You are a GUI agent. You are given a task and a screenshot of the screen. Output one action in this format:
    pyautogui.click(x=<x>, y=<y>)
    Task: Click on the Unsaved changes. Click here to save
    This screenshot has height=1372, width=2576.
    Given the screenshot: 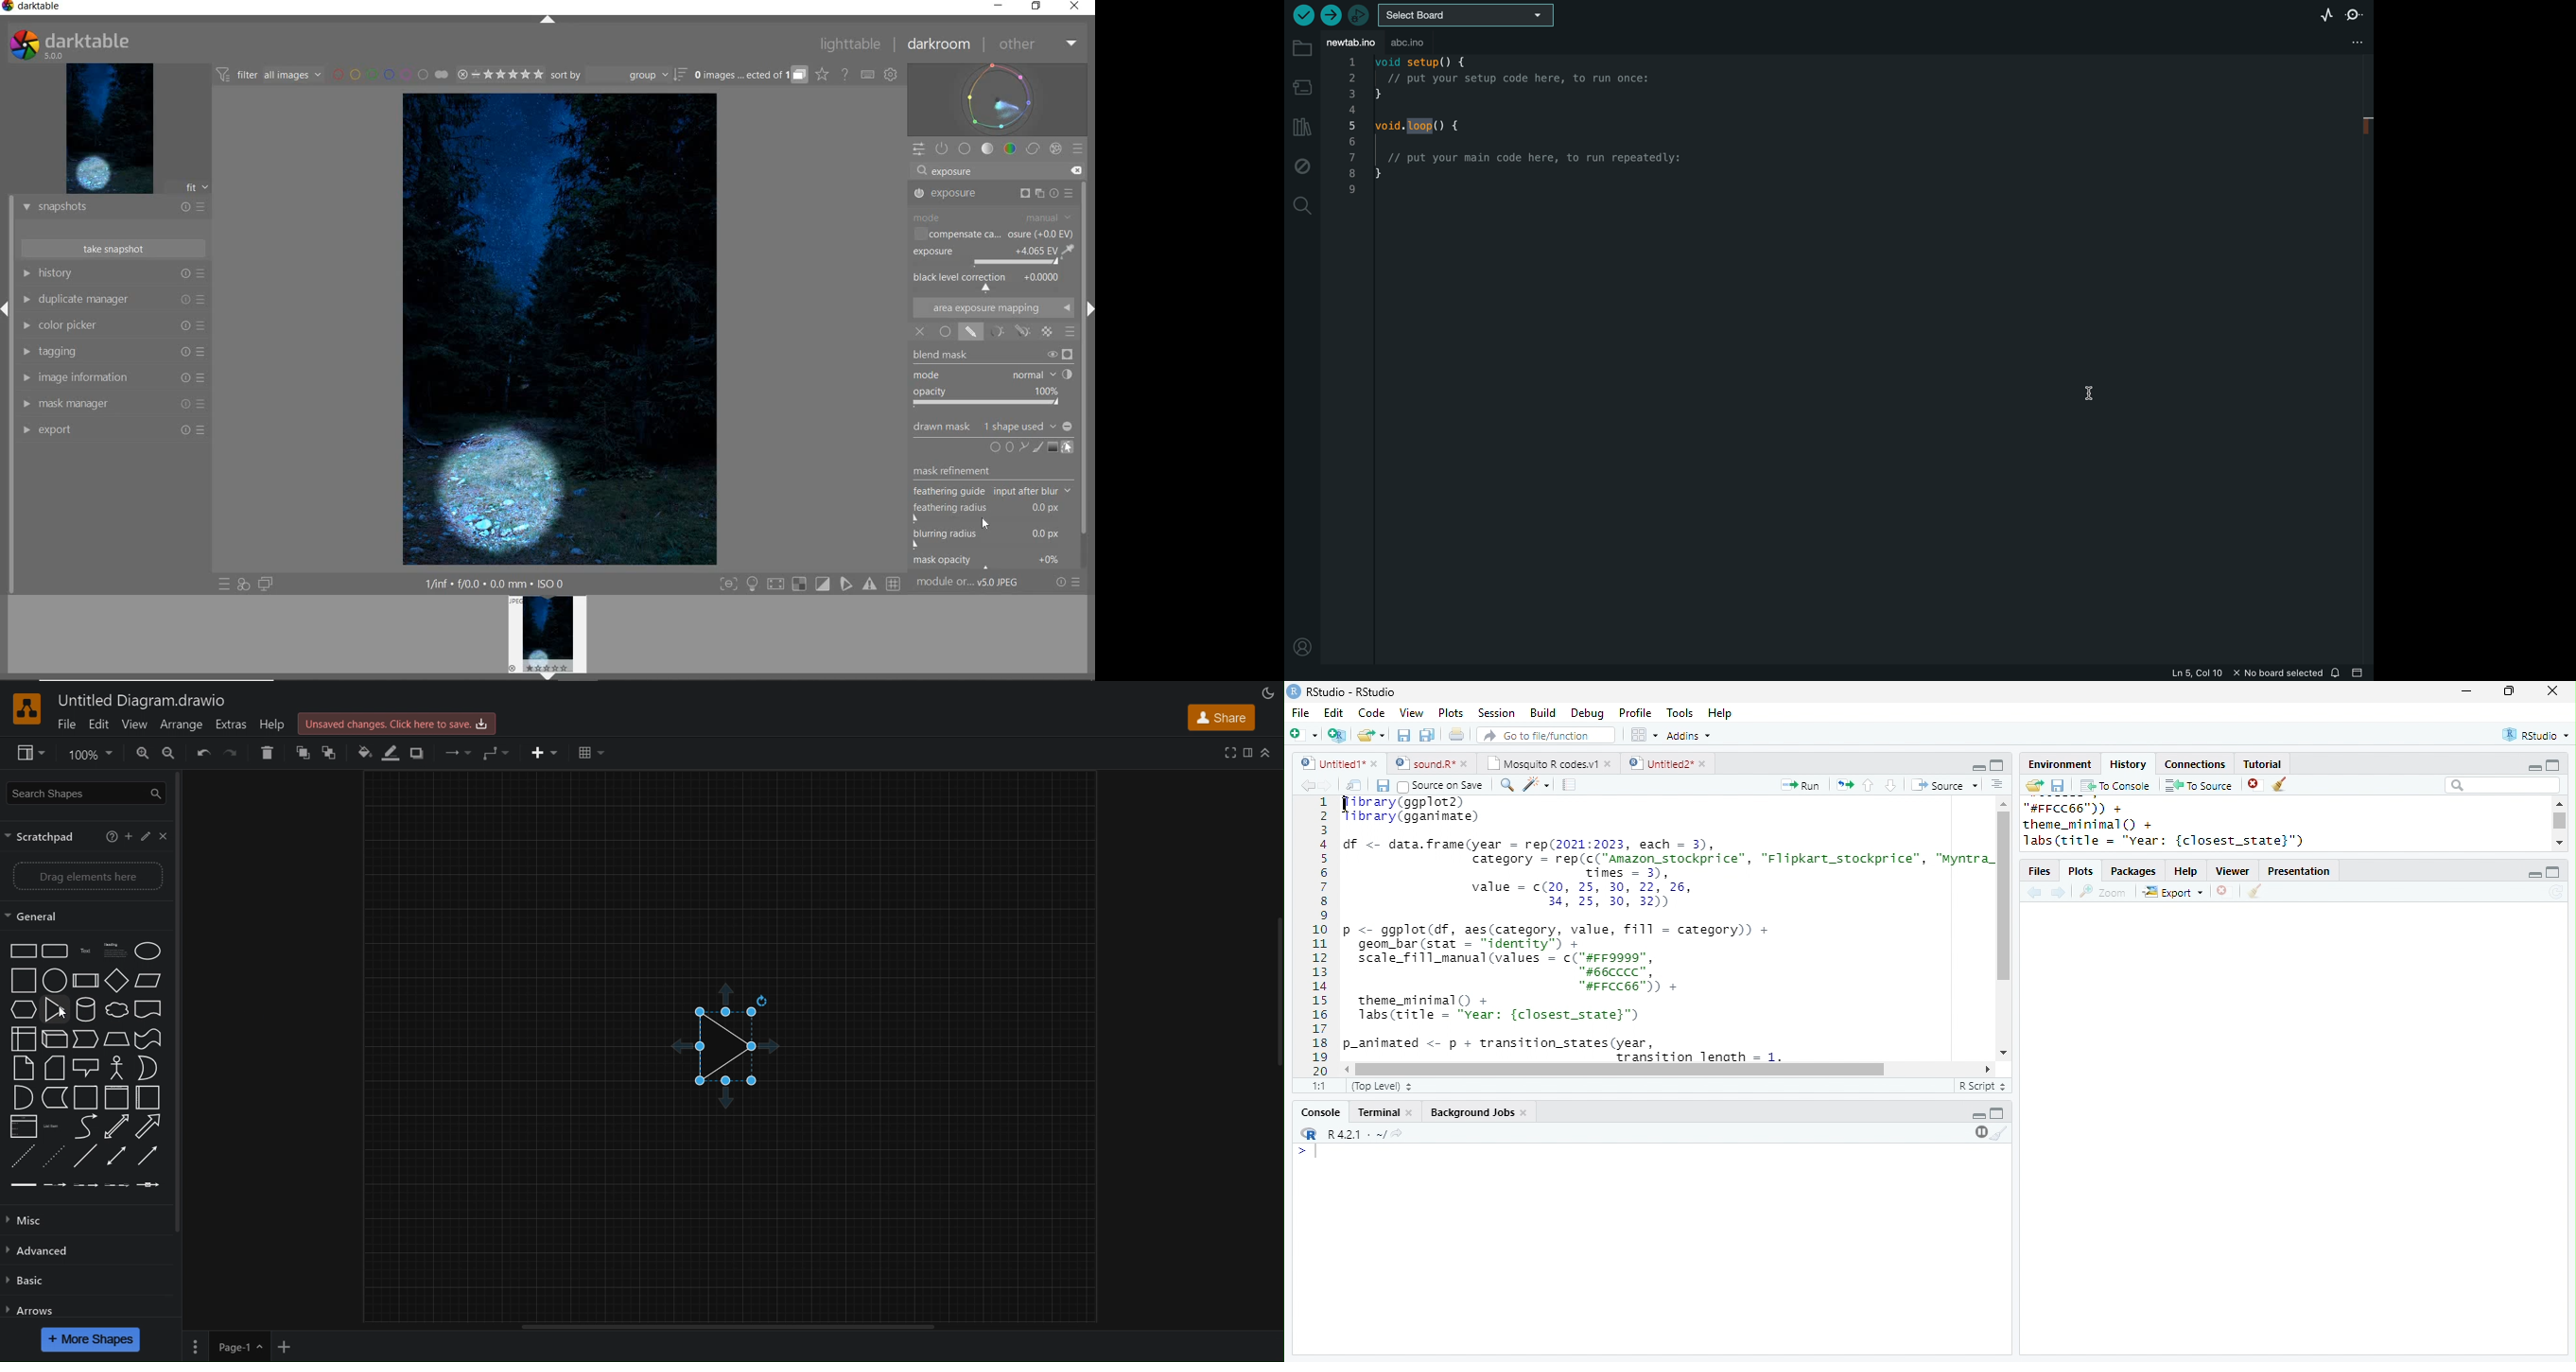 What is the action you would take?
    pyautogui.click(x=400, y=722)
    